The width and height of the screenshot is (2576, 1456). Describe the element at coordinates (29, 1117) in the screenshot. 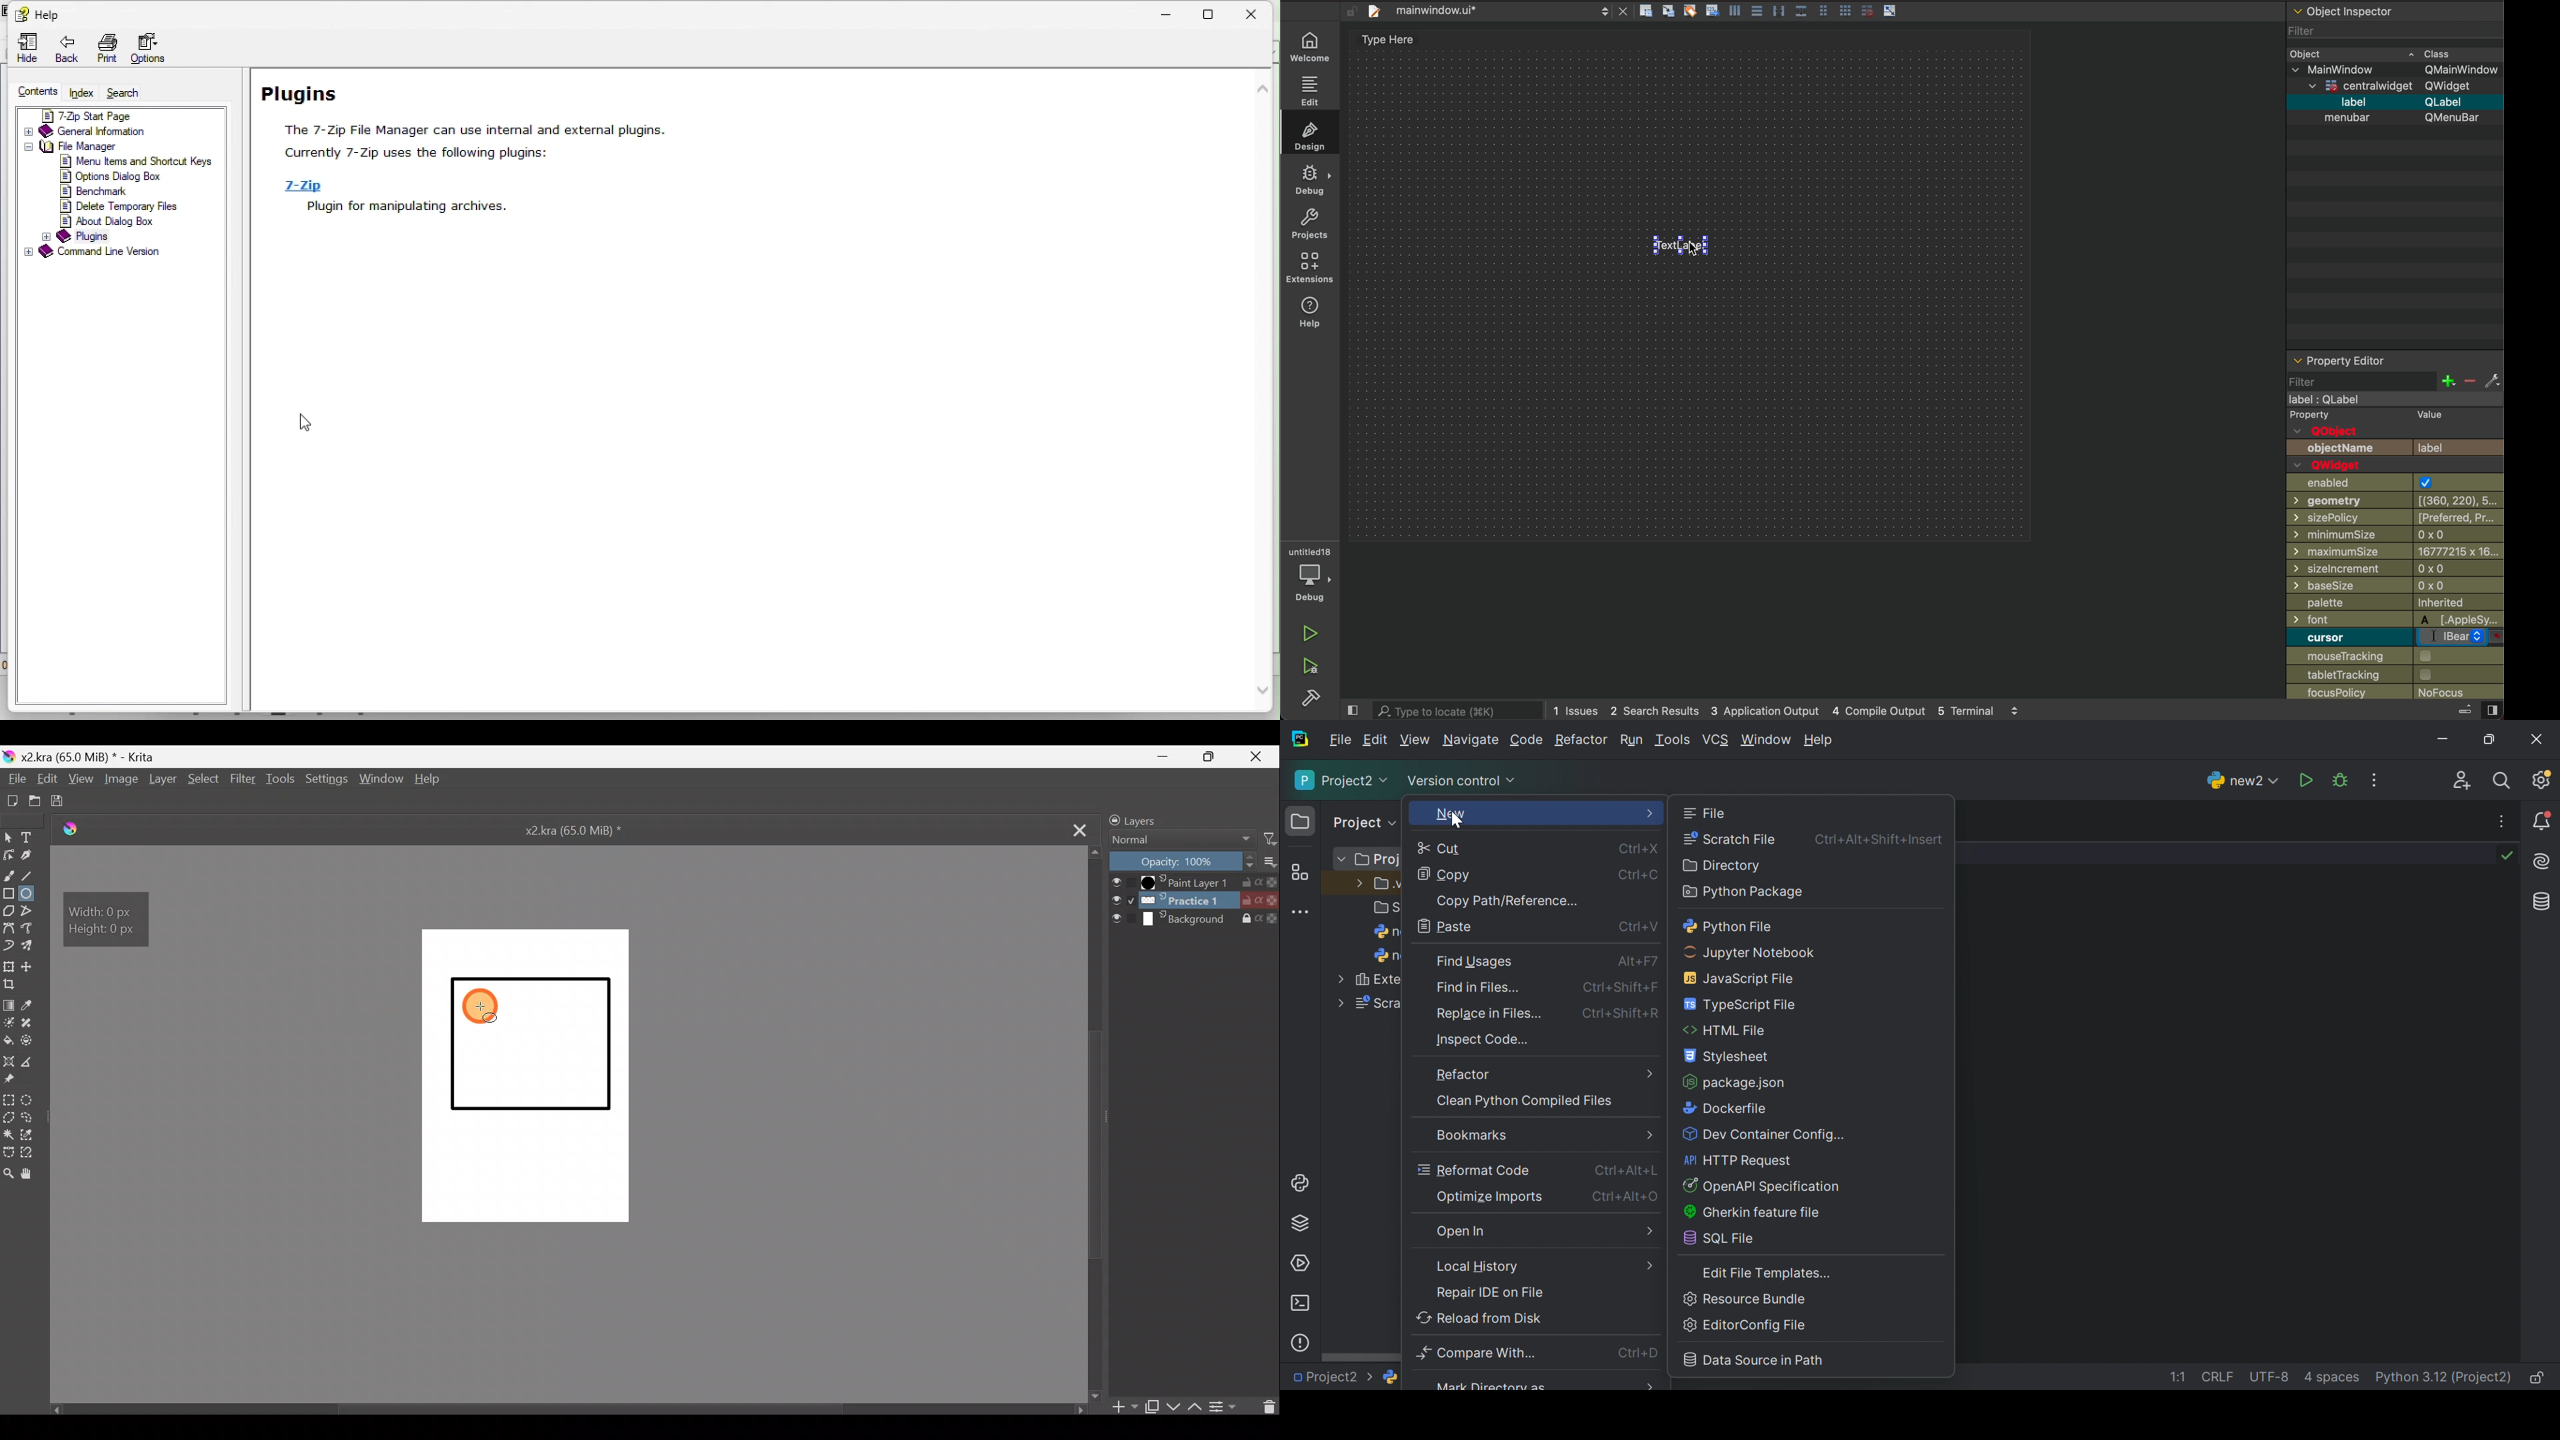

I see `Freehand selection tool` at that location.